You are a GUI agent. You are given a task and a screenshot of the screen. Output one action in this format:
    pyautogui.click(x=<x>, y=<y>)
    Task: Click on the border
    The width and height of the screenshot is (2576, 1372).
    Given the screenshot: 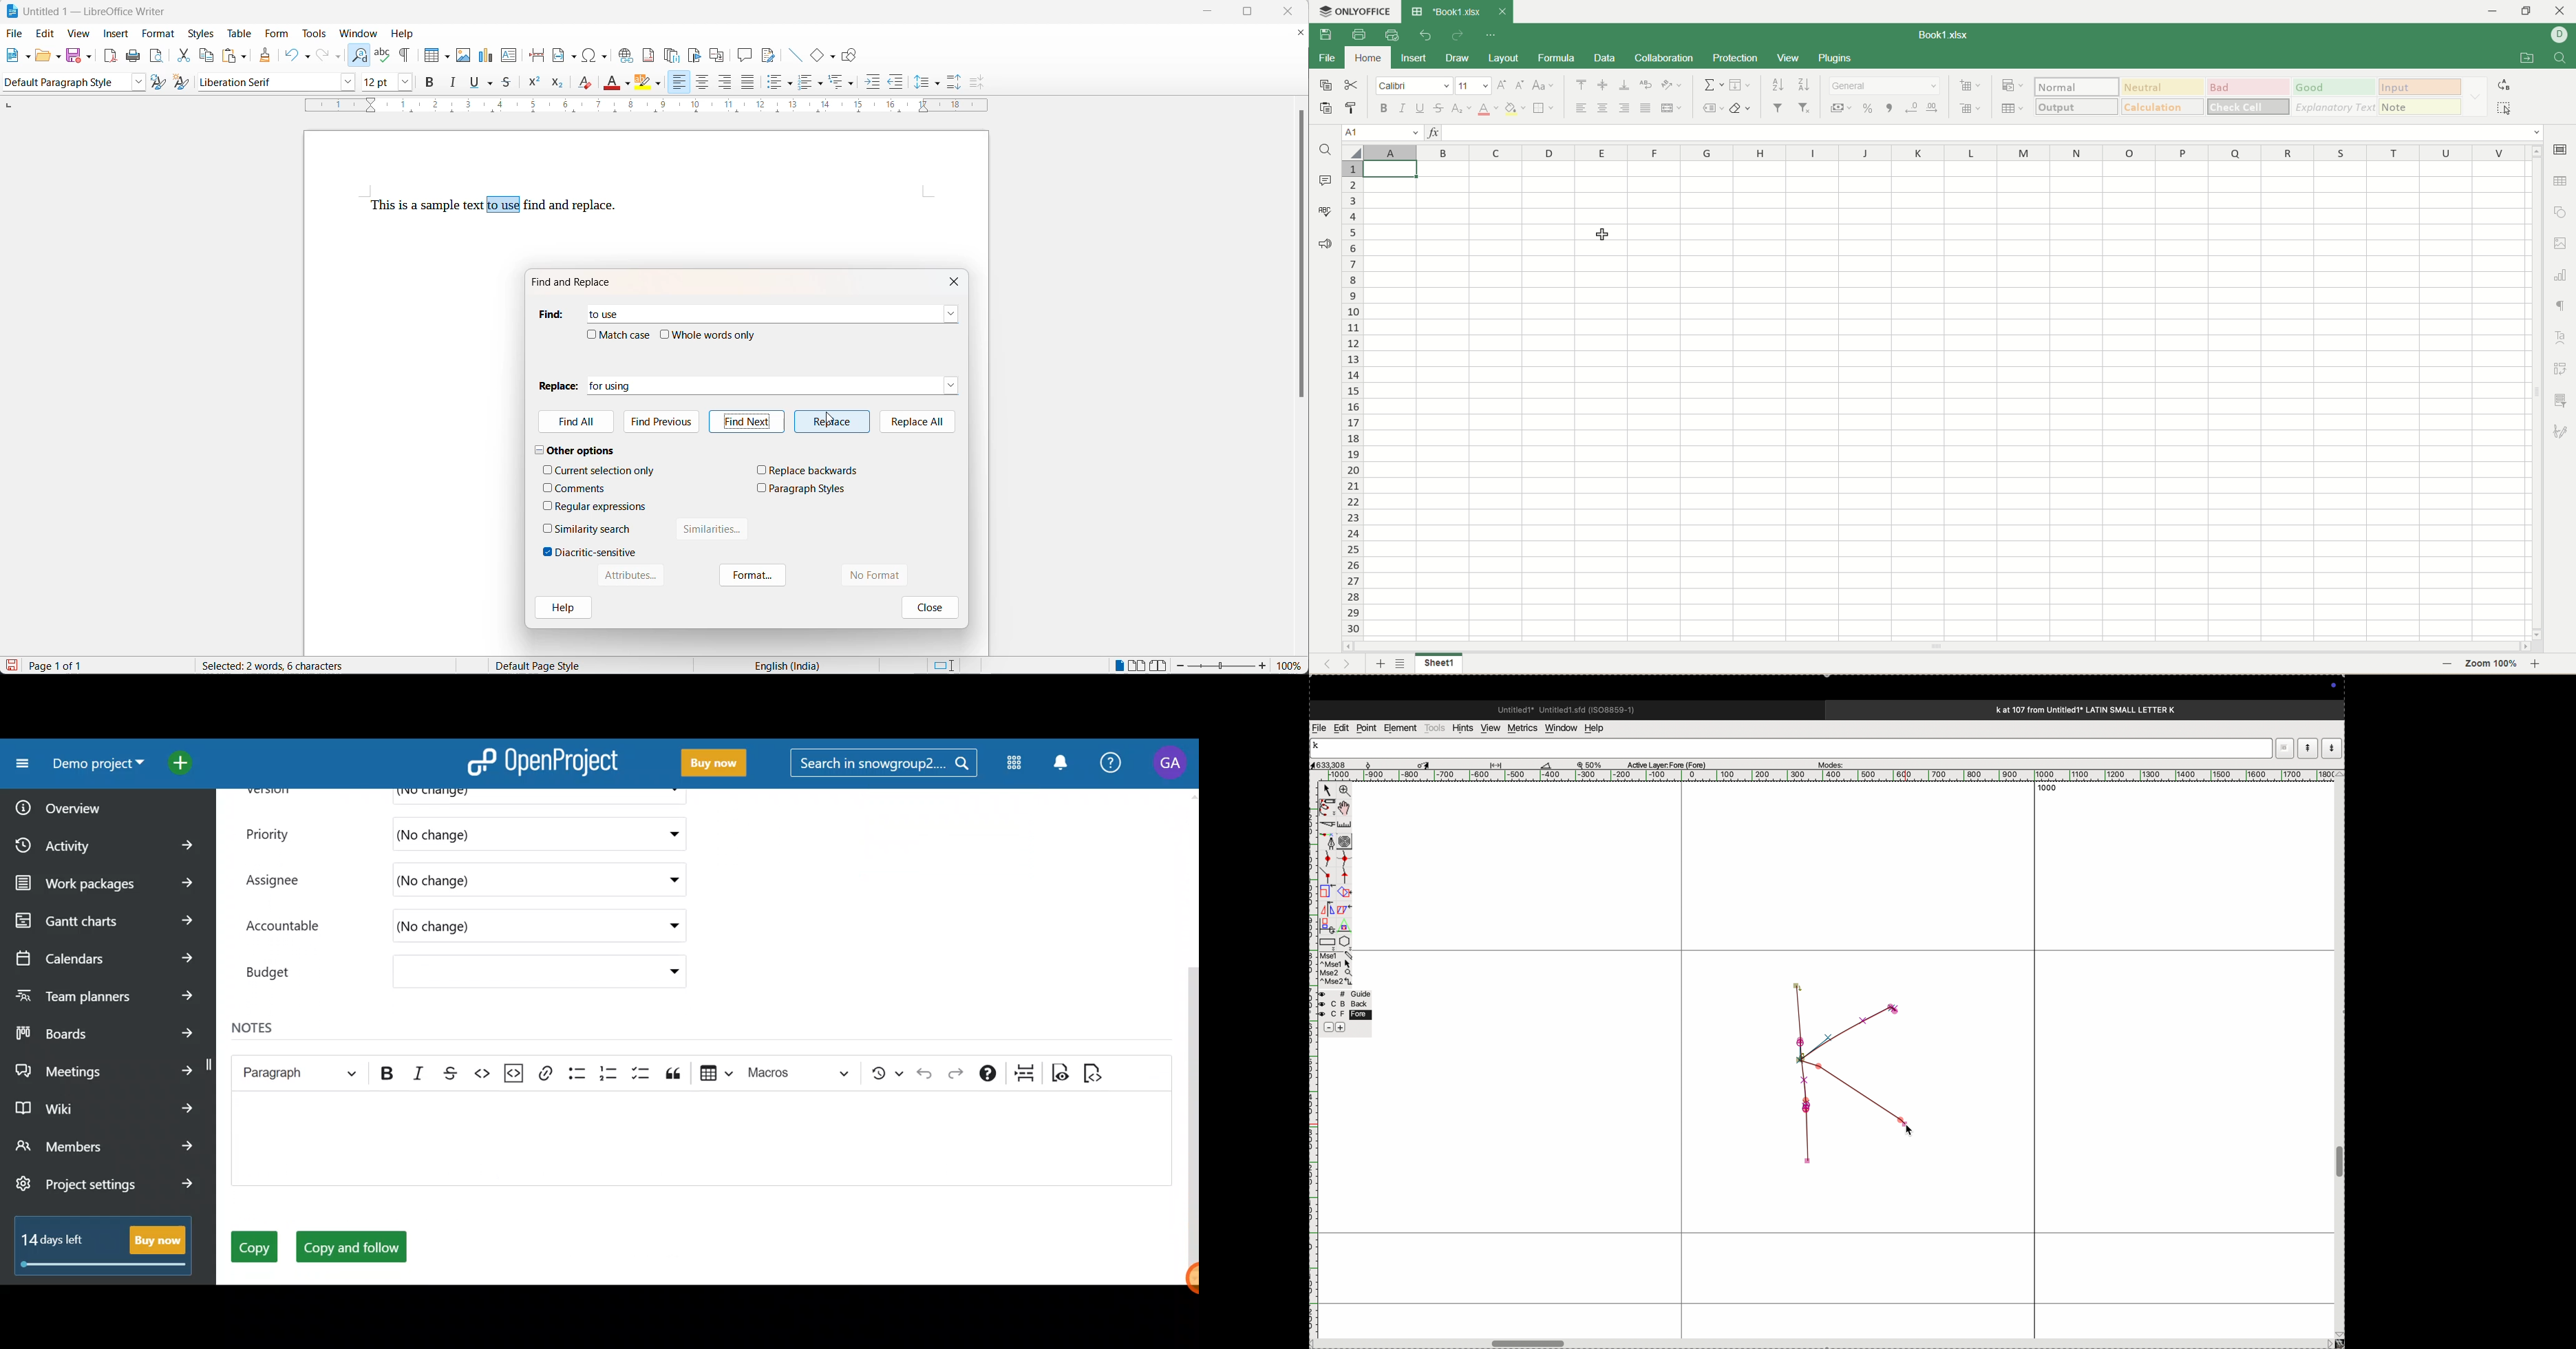 What is the action you would take?
    pyautogui.click(x=1544, y=110)
    